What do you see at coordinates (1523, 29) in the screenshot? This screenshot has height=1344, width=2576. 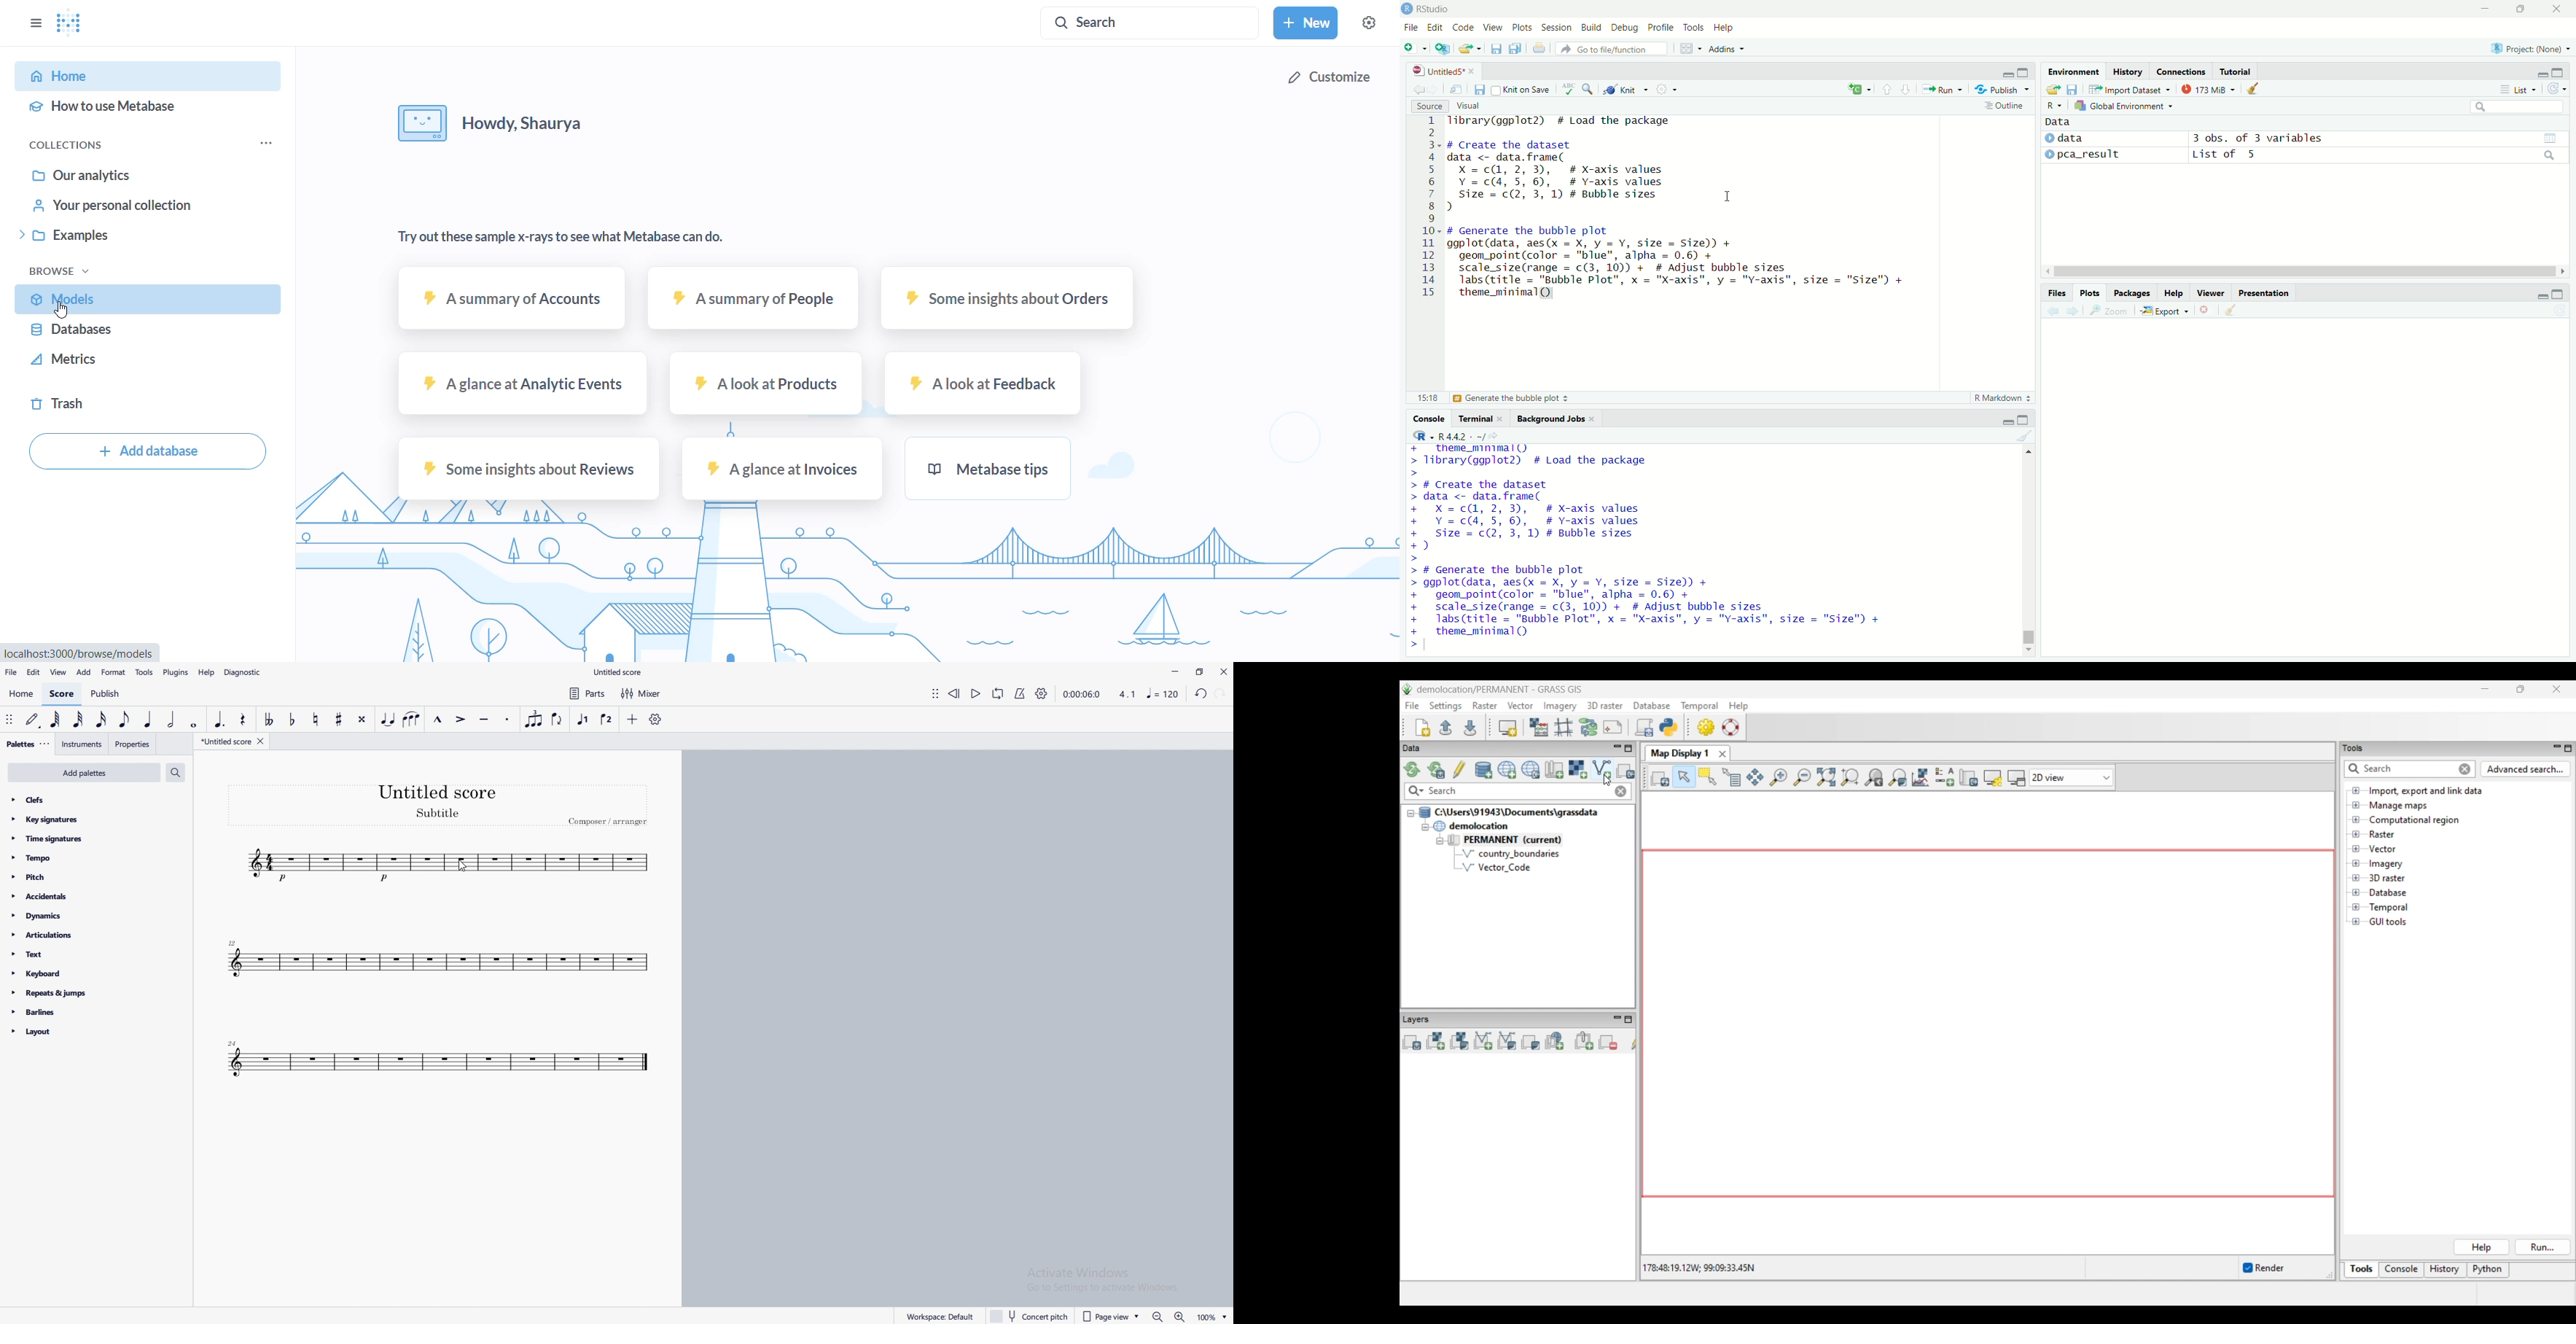 I see `plots` at bounding box center [1523, 29].